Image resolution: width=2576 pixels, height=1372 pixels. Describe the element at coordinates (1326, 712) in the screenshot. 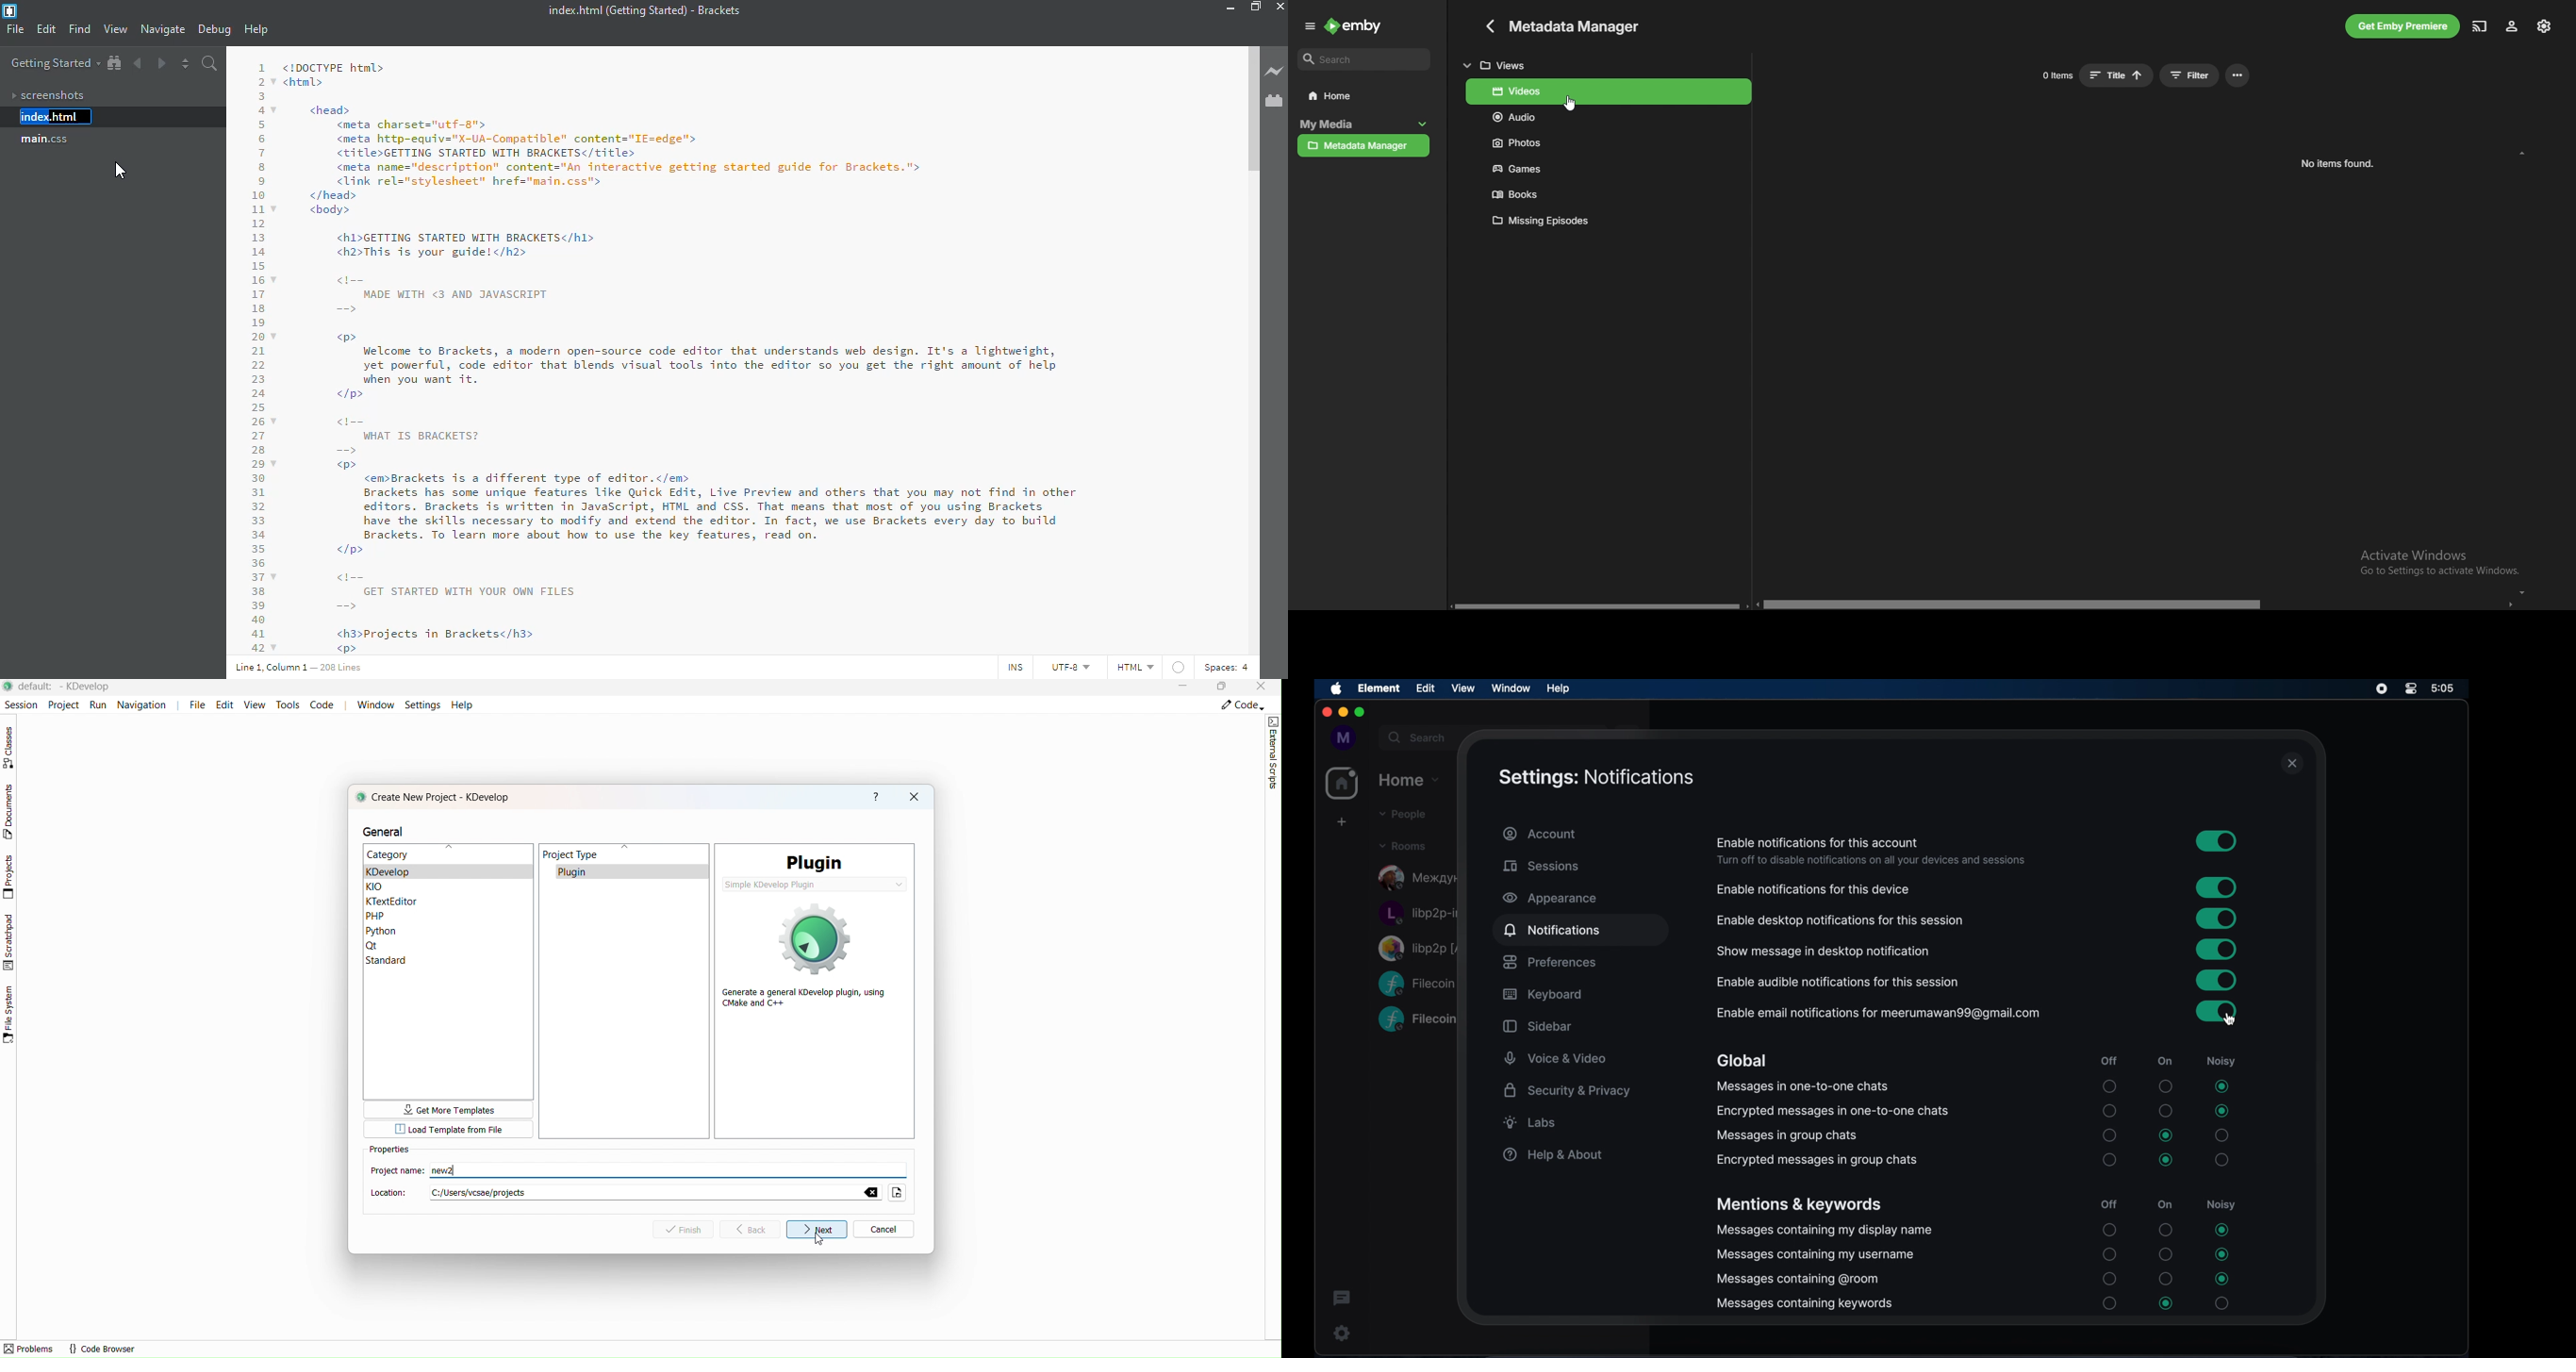

I see `close` at that location.